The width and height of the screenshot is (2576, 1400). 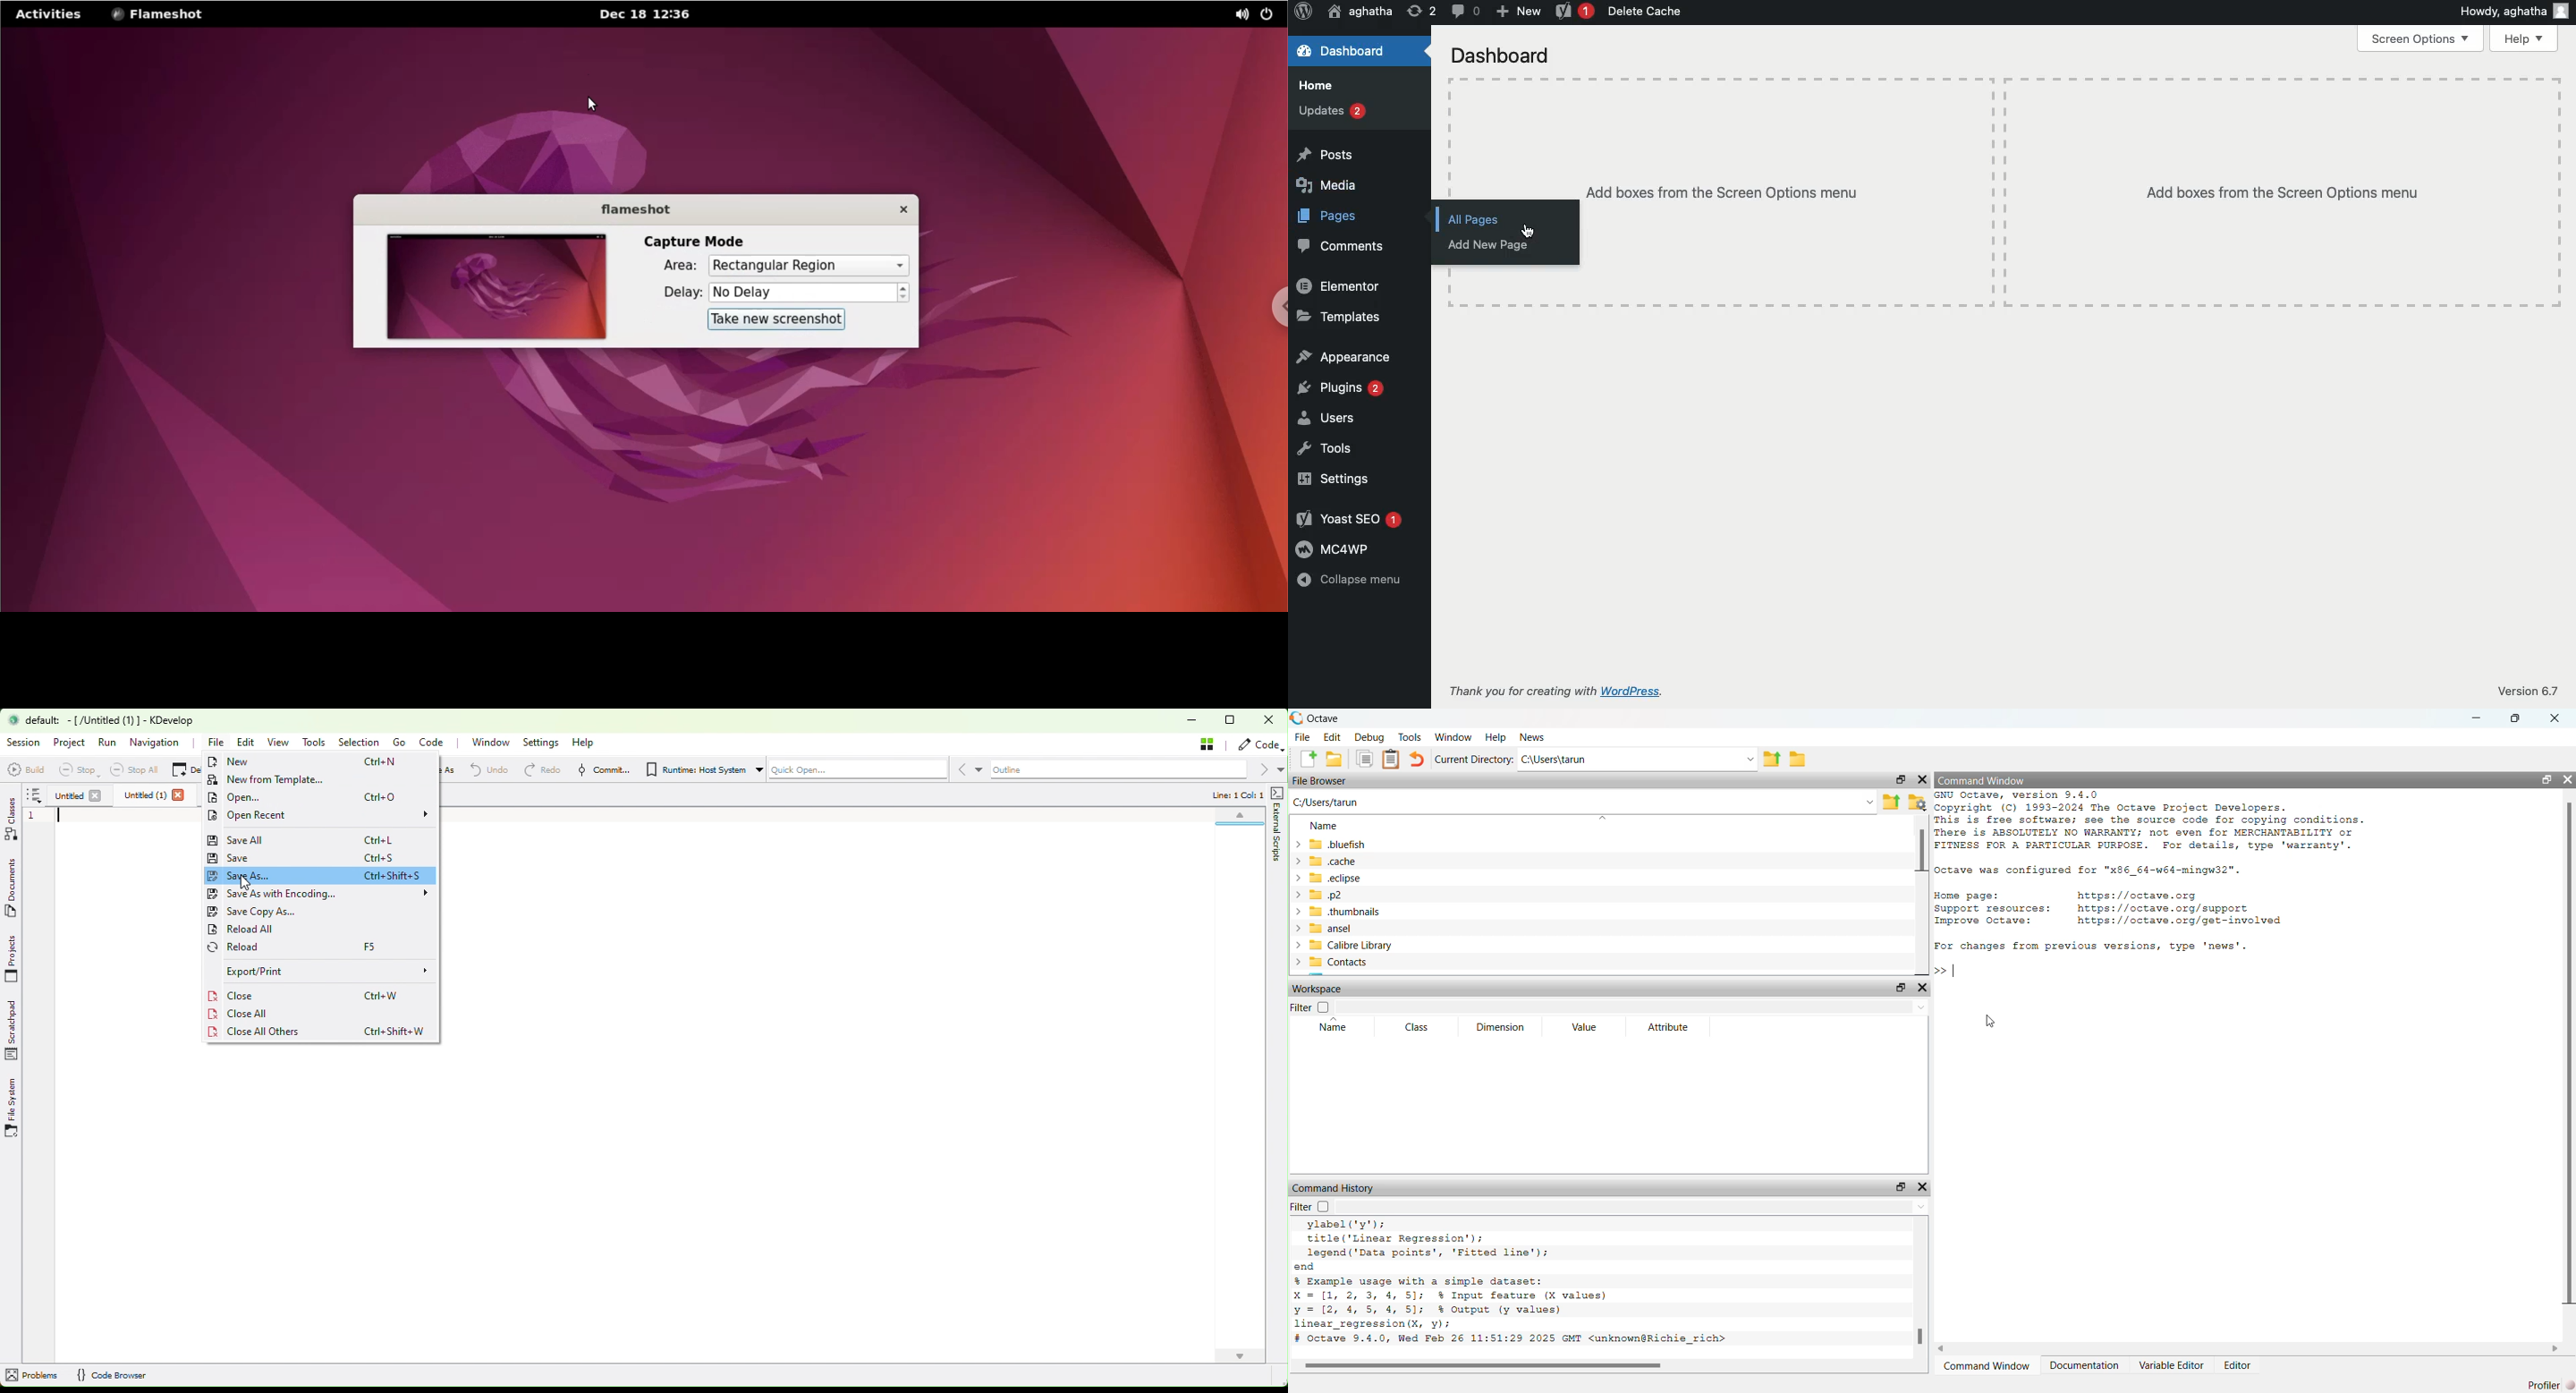 What do you see at coordinates (1893, 801) in the screenshot?
I see `one directory up` at bounding box center [1893, 801].